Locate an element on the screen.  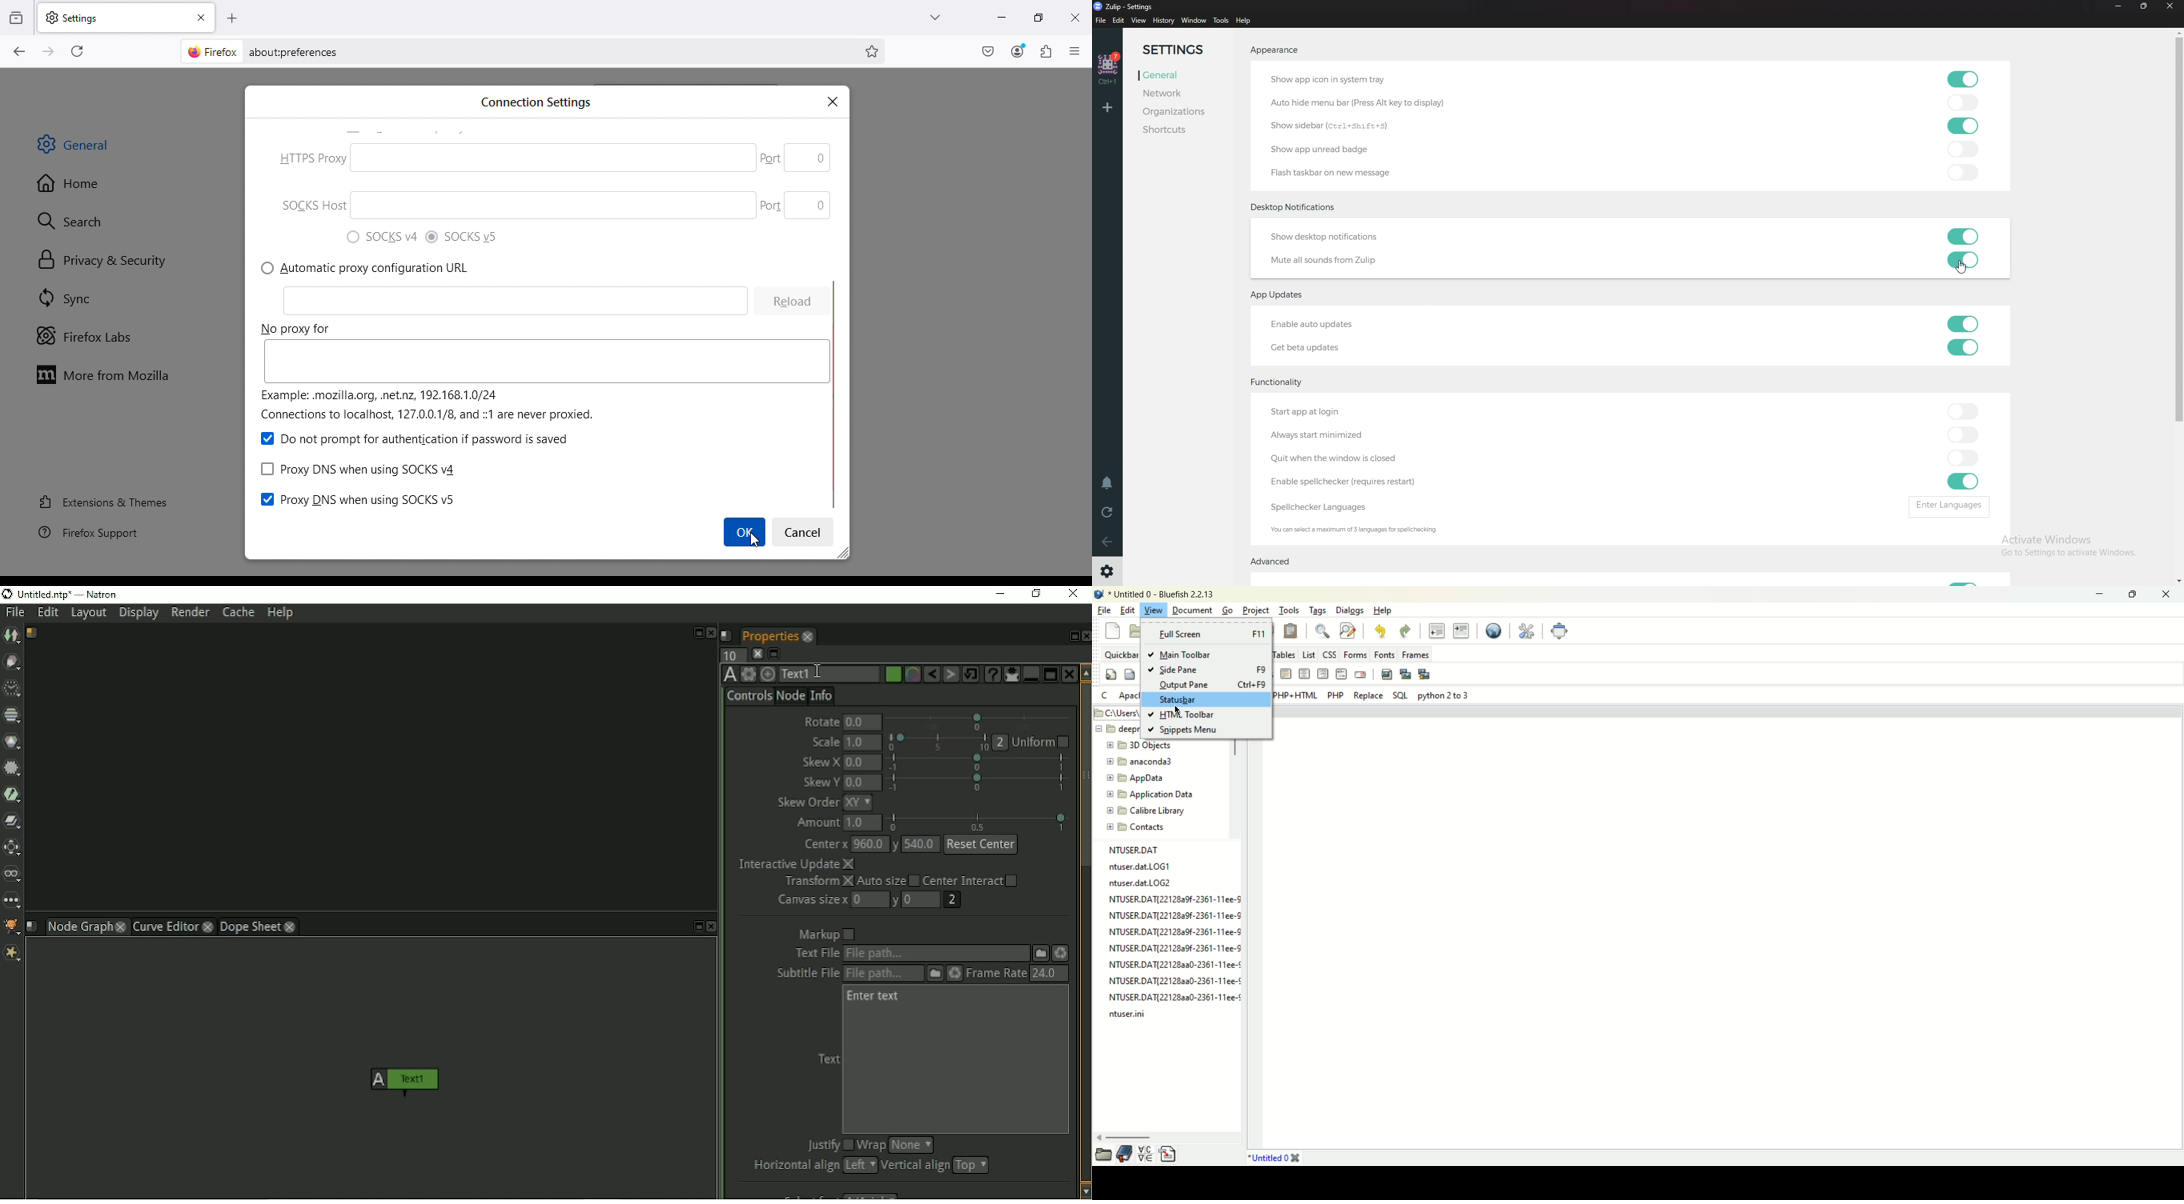
NTUSER.DAT{221282a0-2361-11ee-¢ is located at coordinates (1175, 997).